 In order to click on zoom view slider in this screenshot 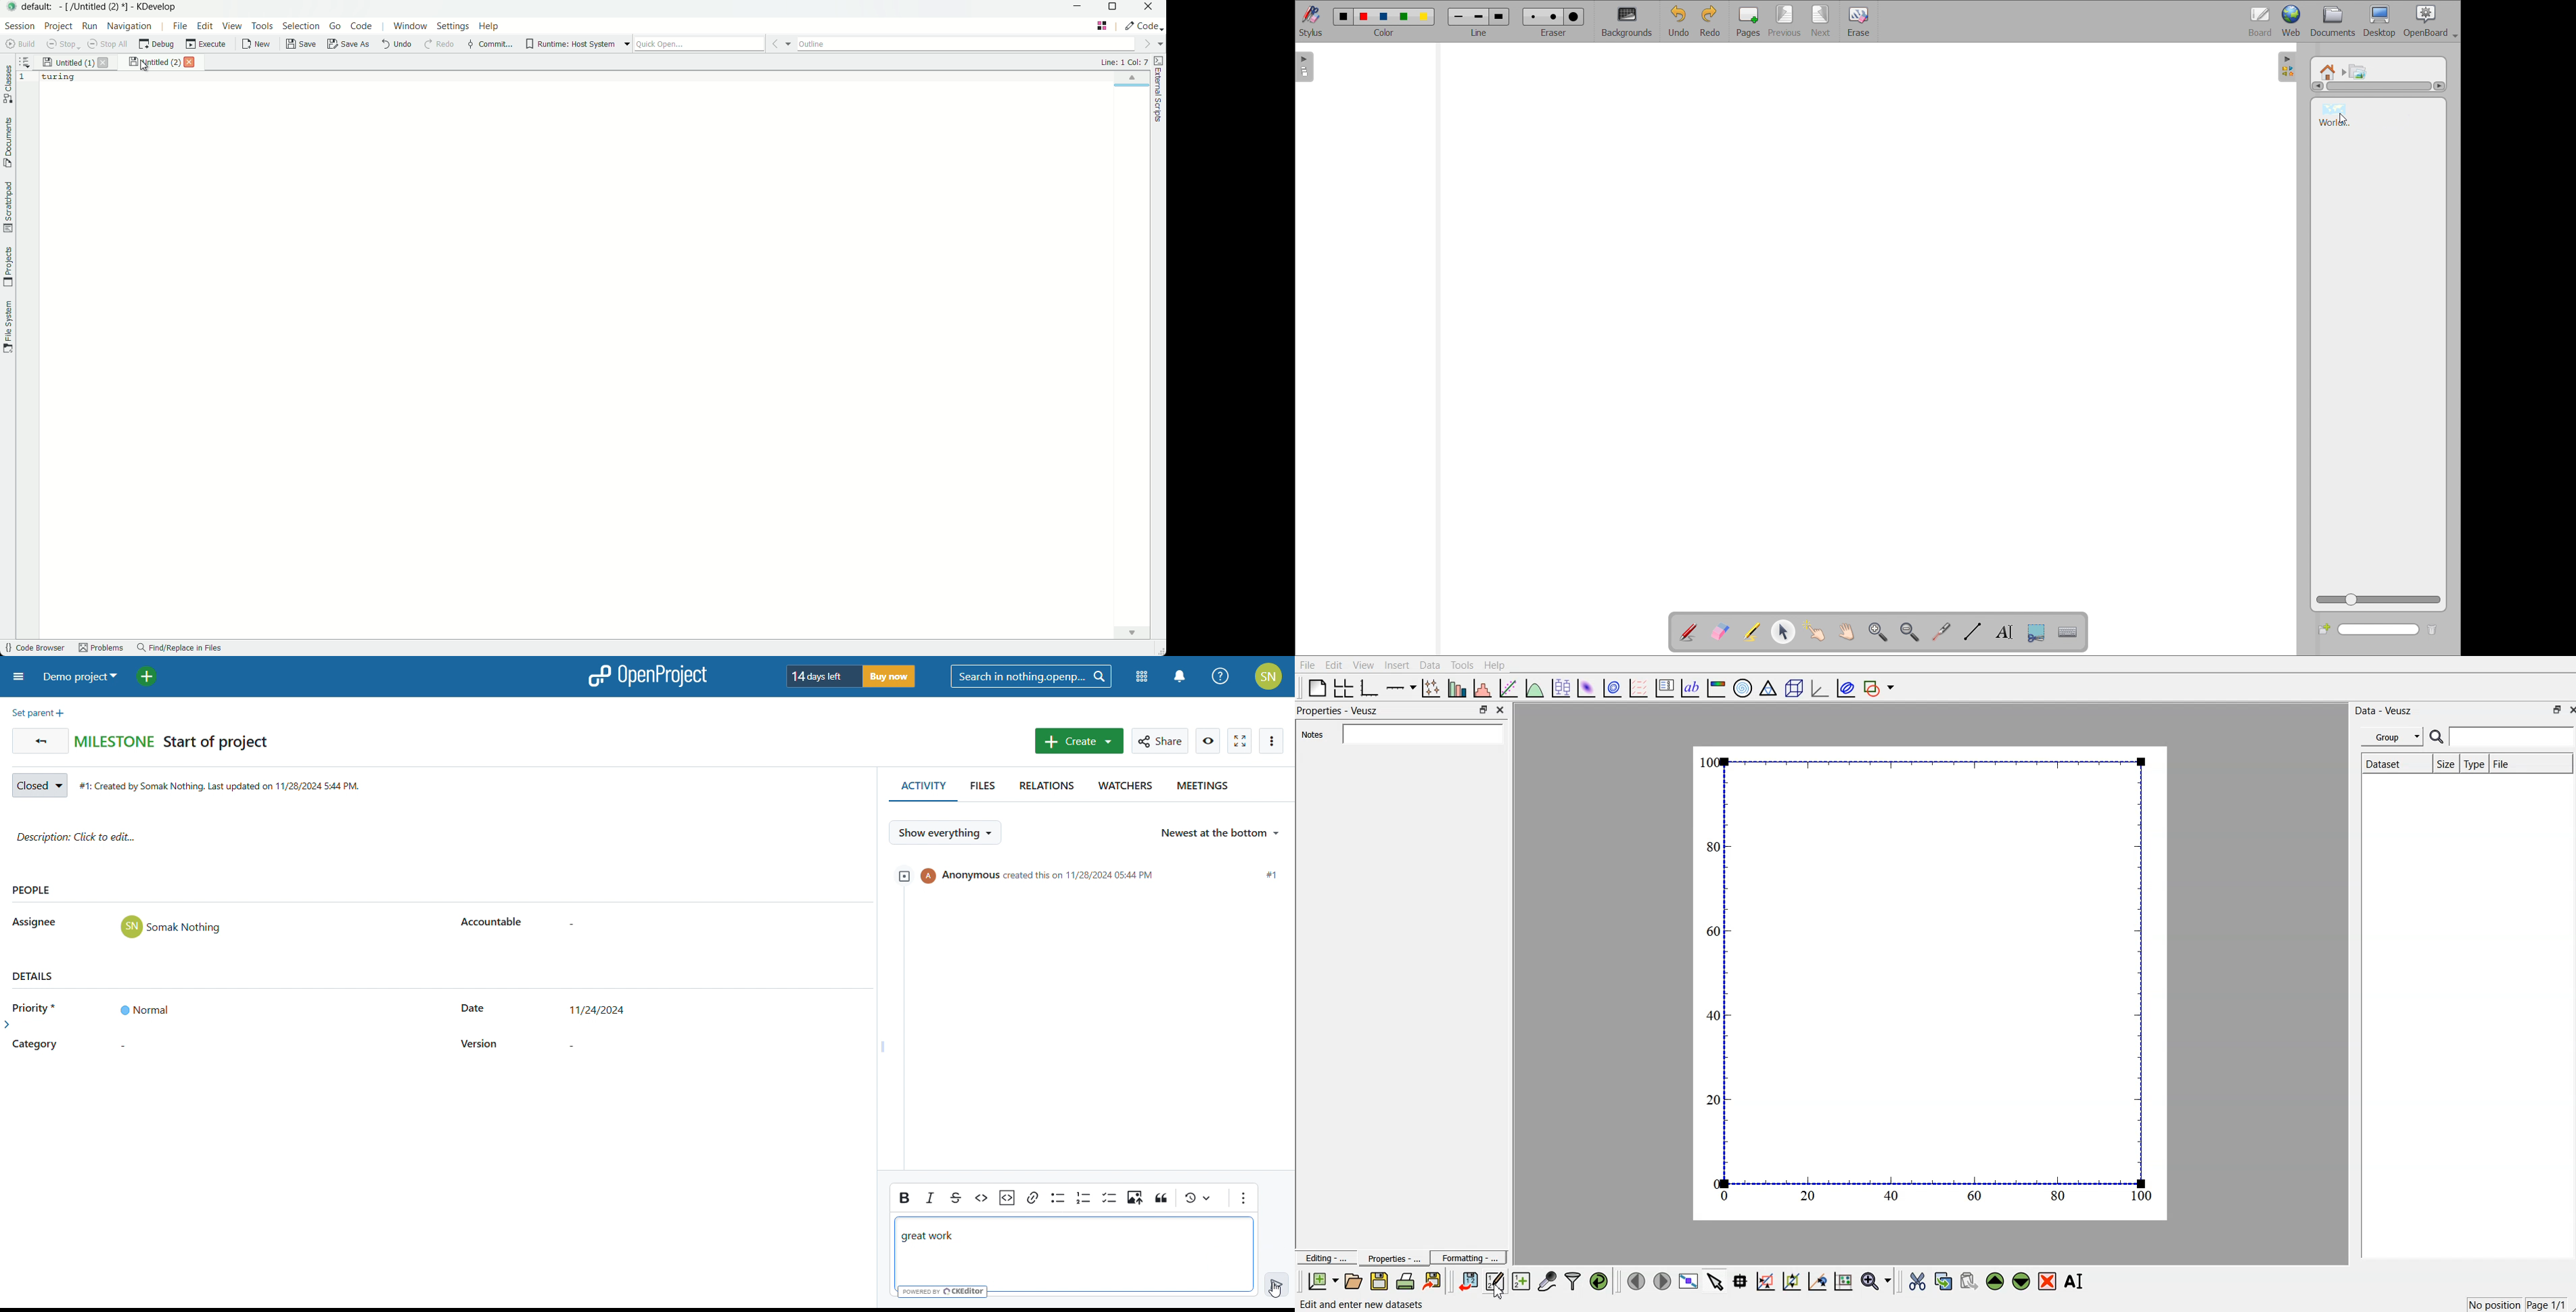, I will do `click(2379, 600)`.